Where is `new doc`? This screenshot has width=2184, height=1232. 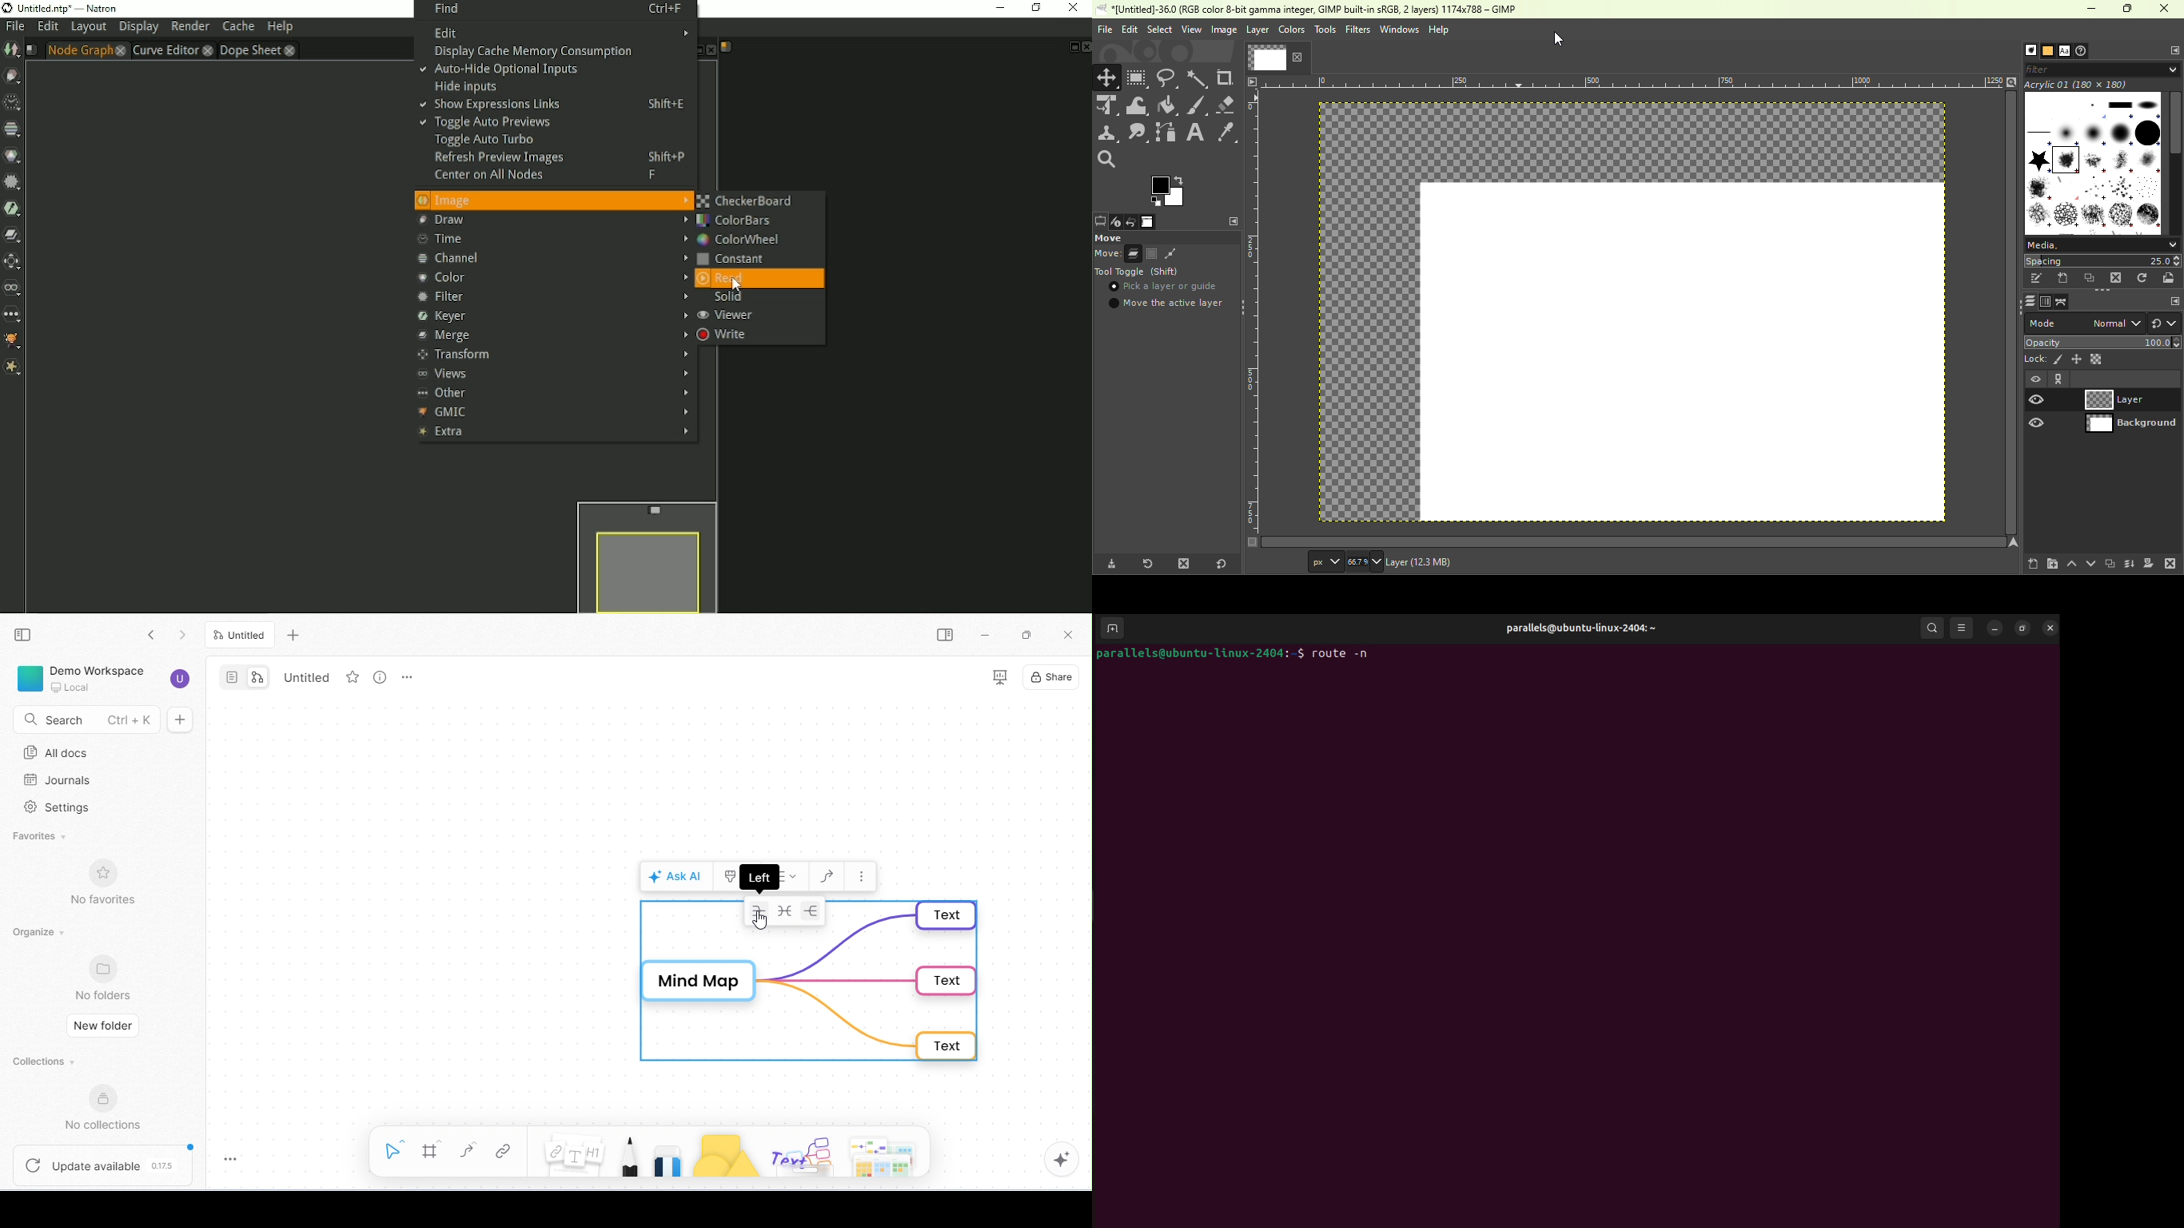 new doc is located at coordinates (187, 720).